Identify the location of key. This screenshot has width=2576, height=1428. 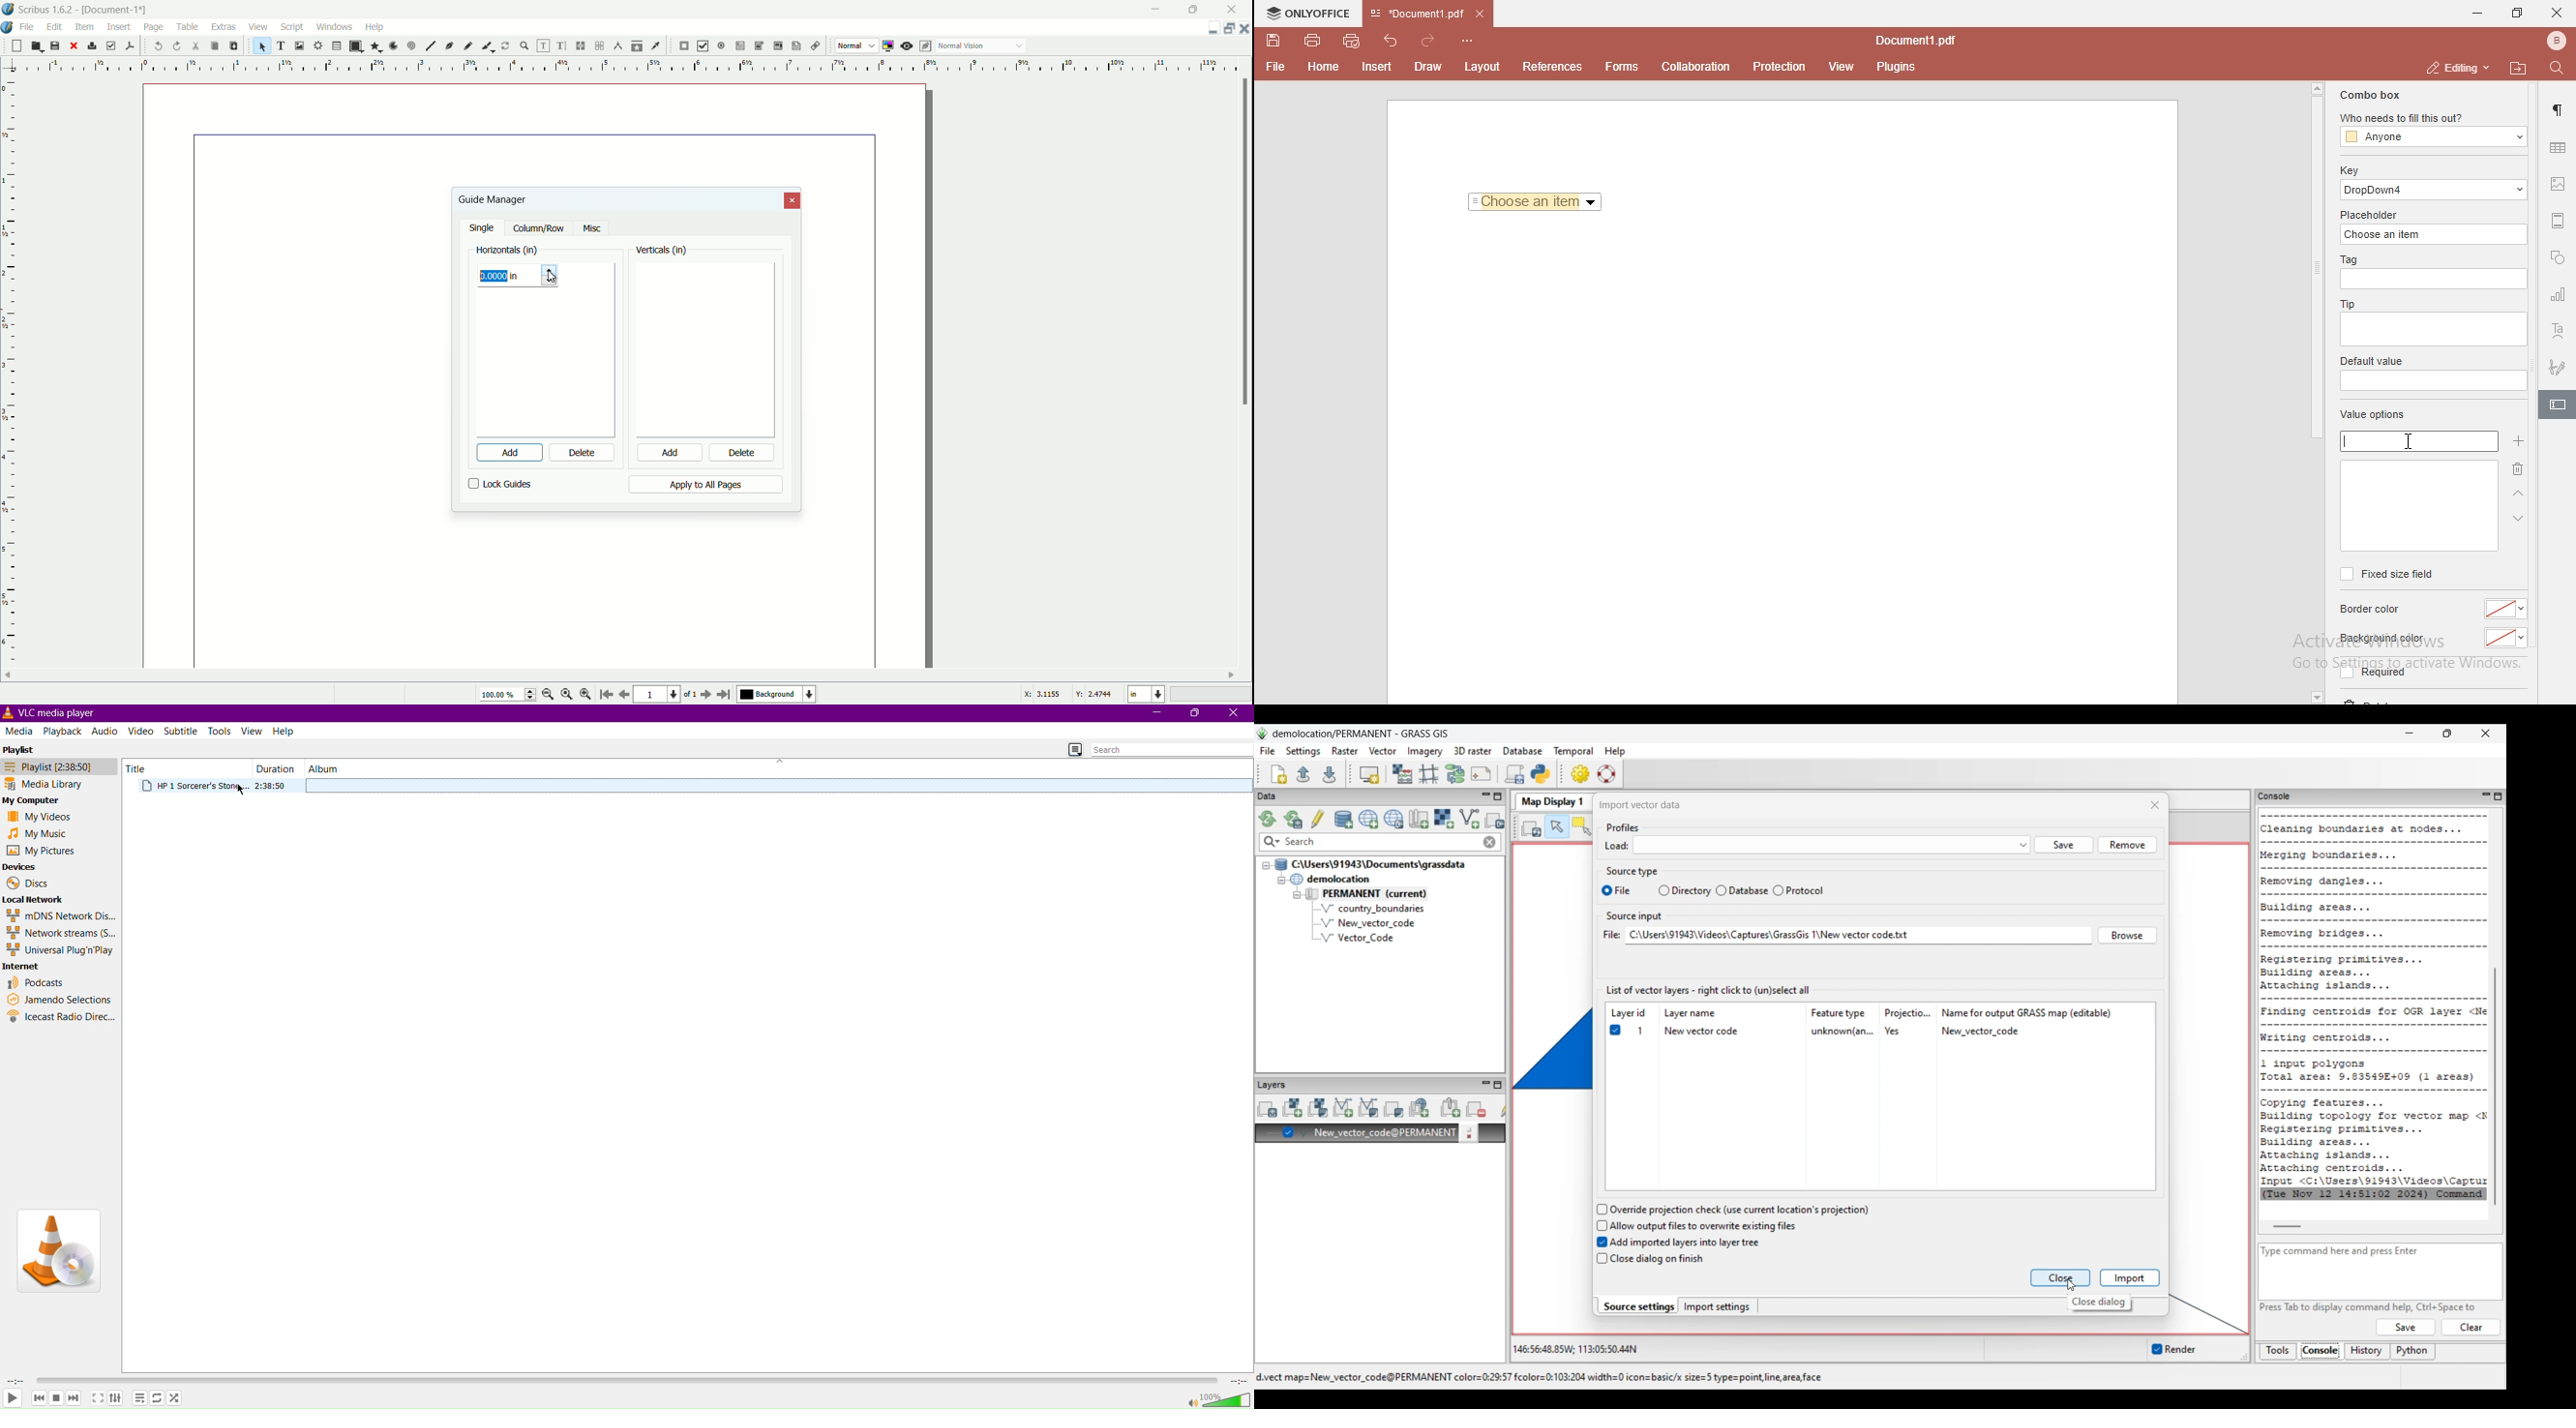
(2349, 170).